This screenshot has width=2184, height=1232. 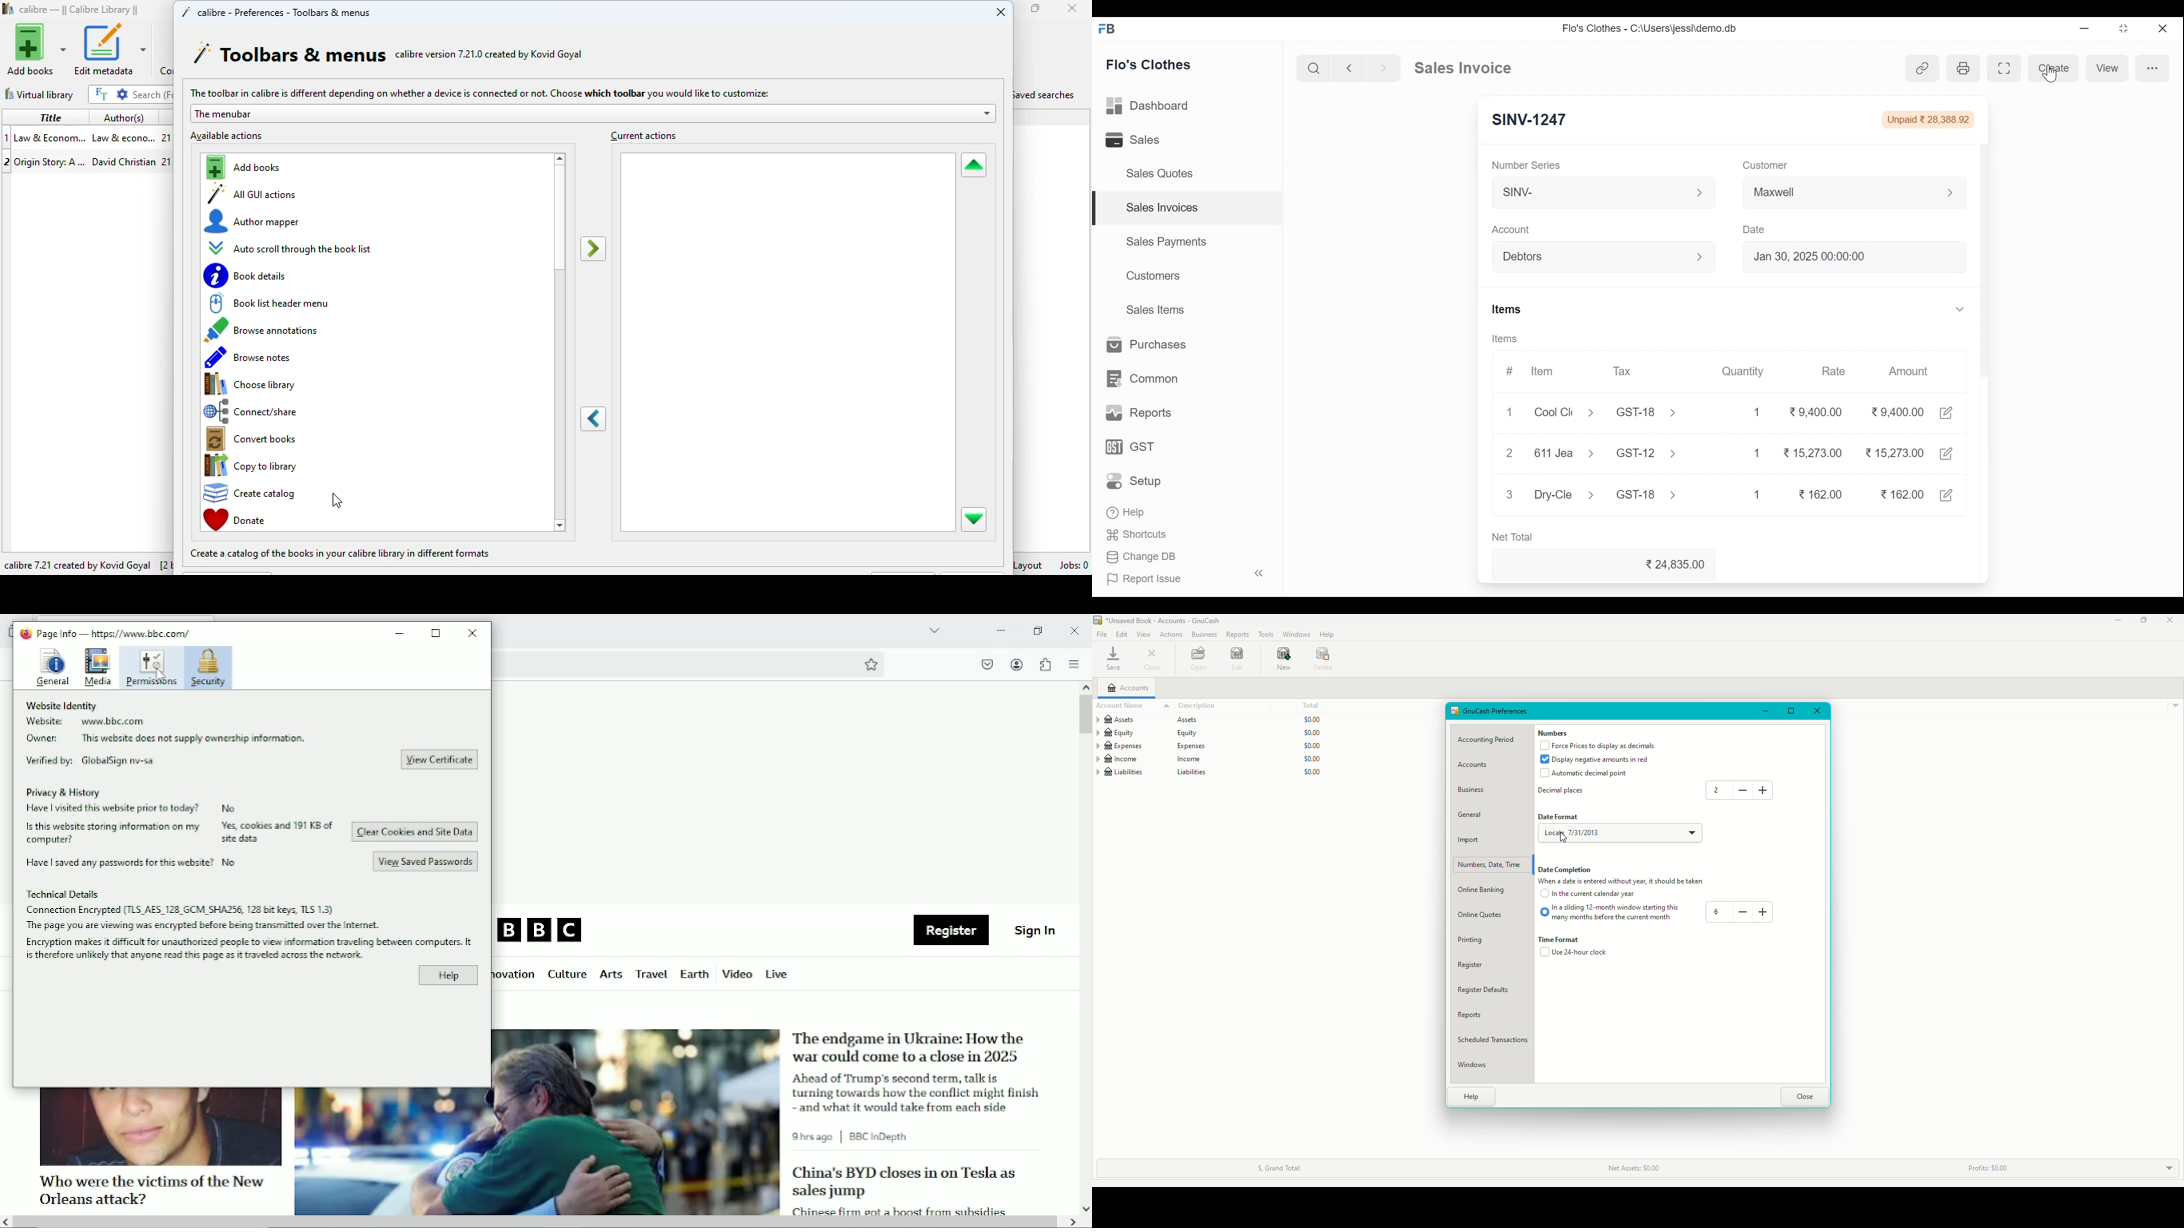 I want to click on 3, so click(x=1509, y=493).